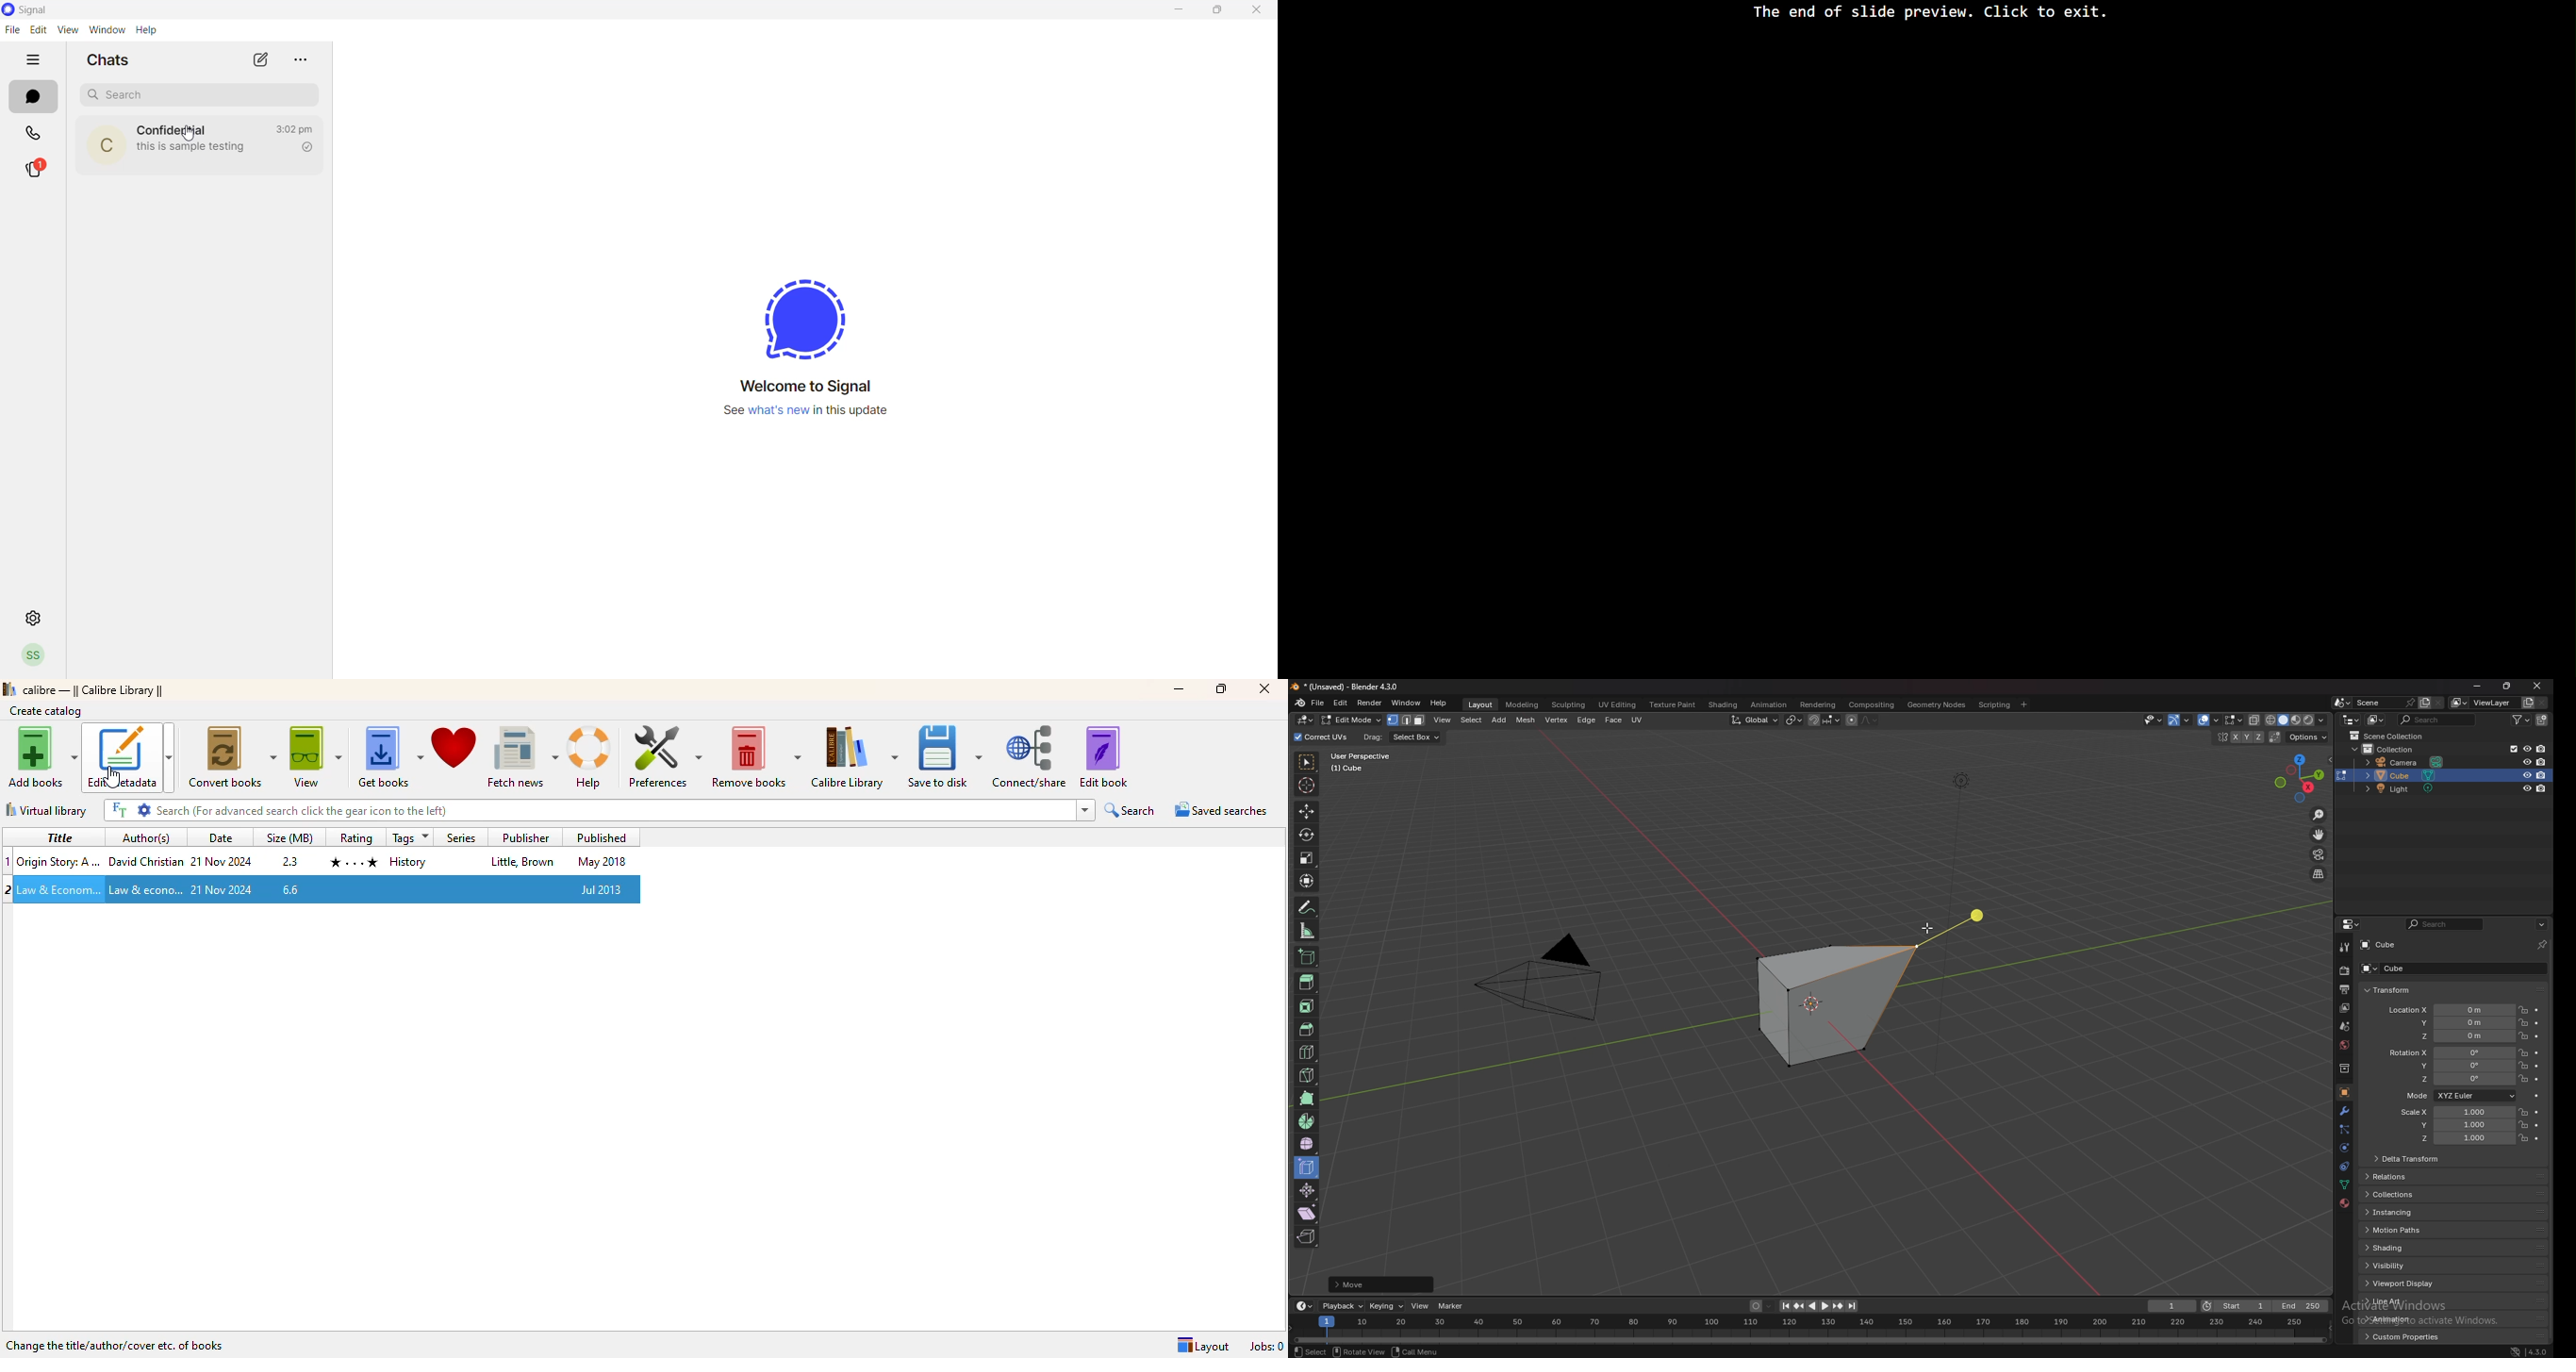  I want to click on location y, so click(2455, 1022).